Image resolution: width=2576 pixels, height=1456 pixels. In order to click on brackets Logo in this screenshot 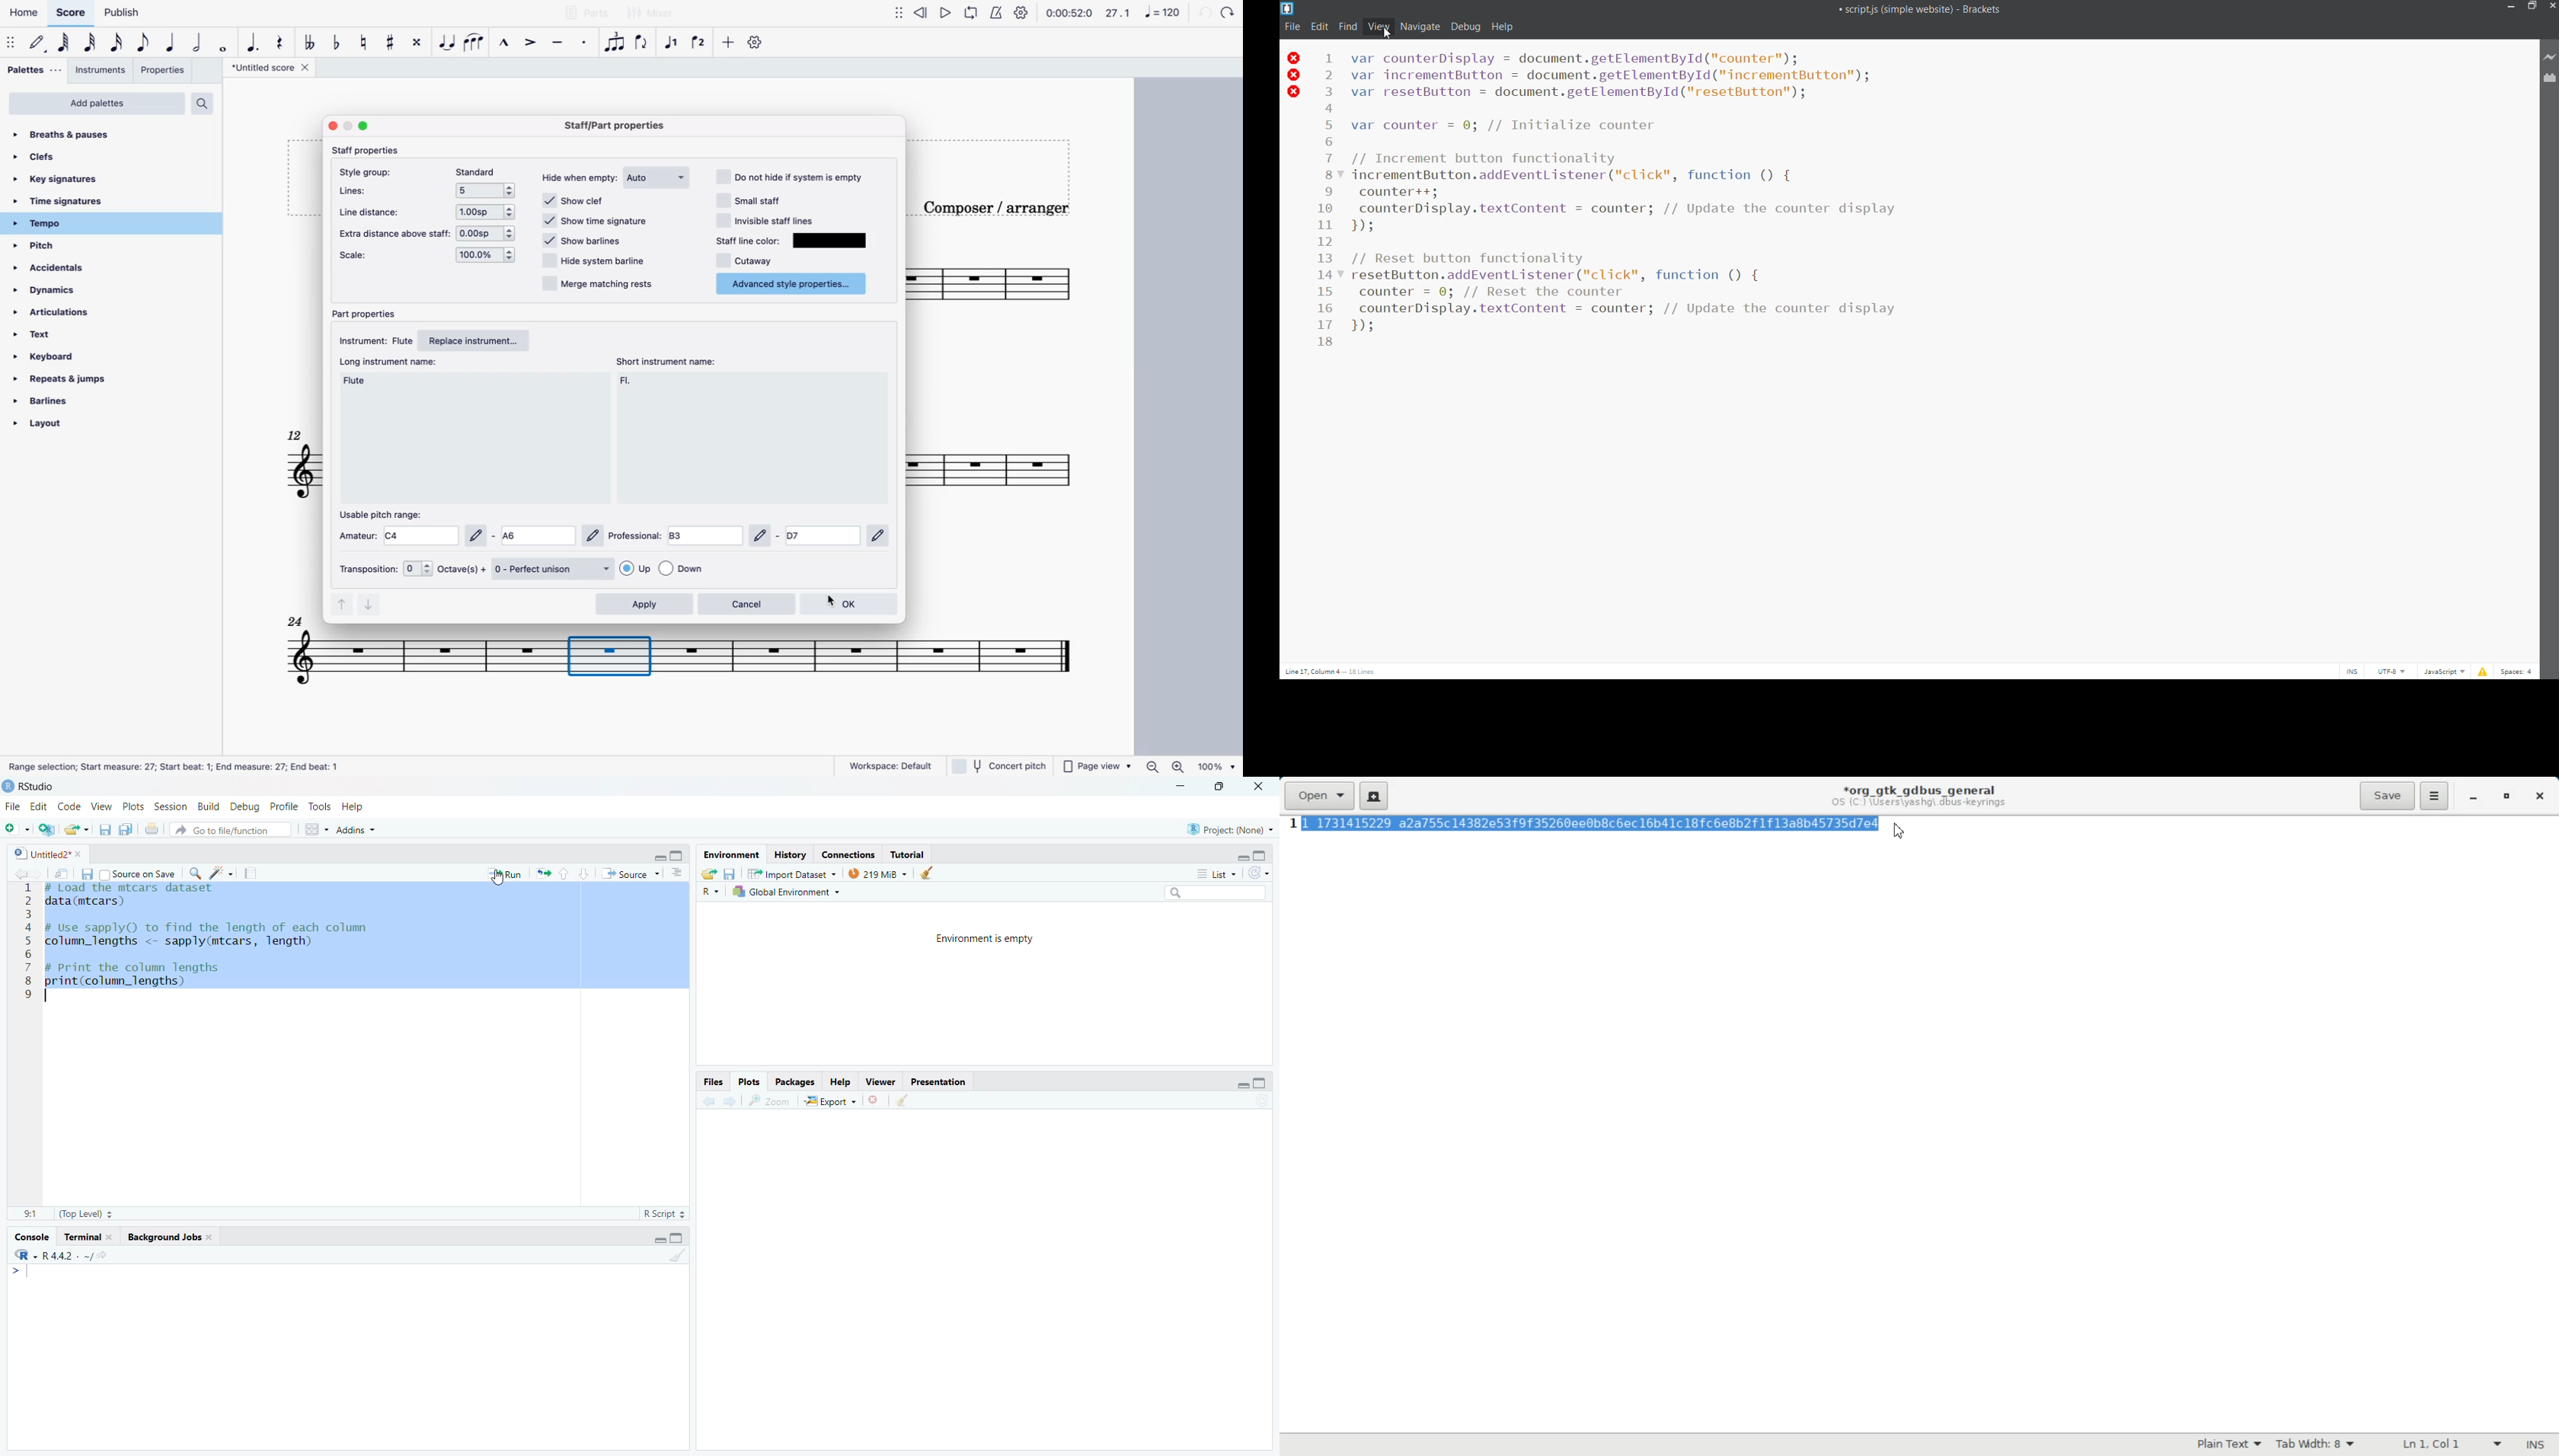, I will do `click(1289, 9)`.